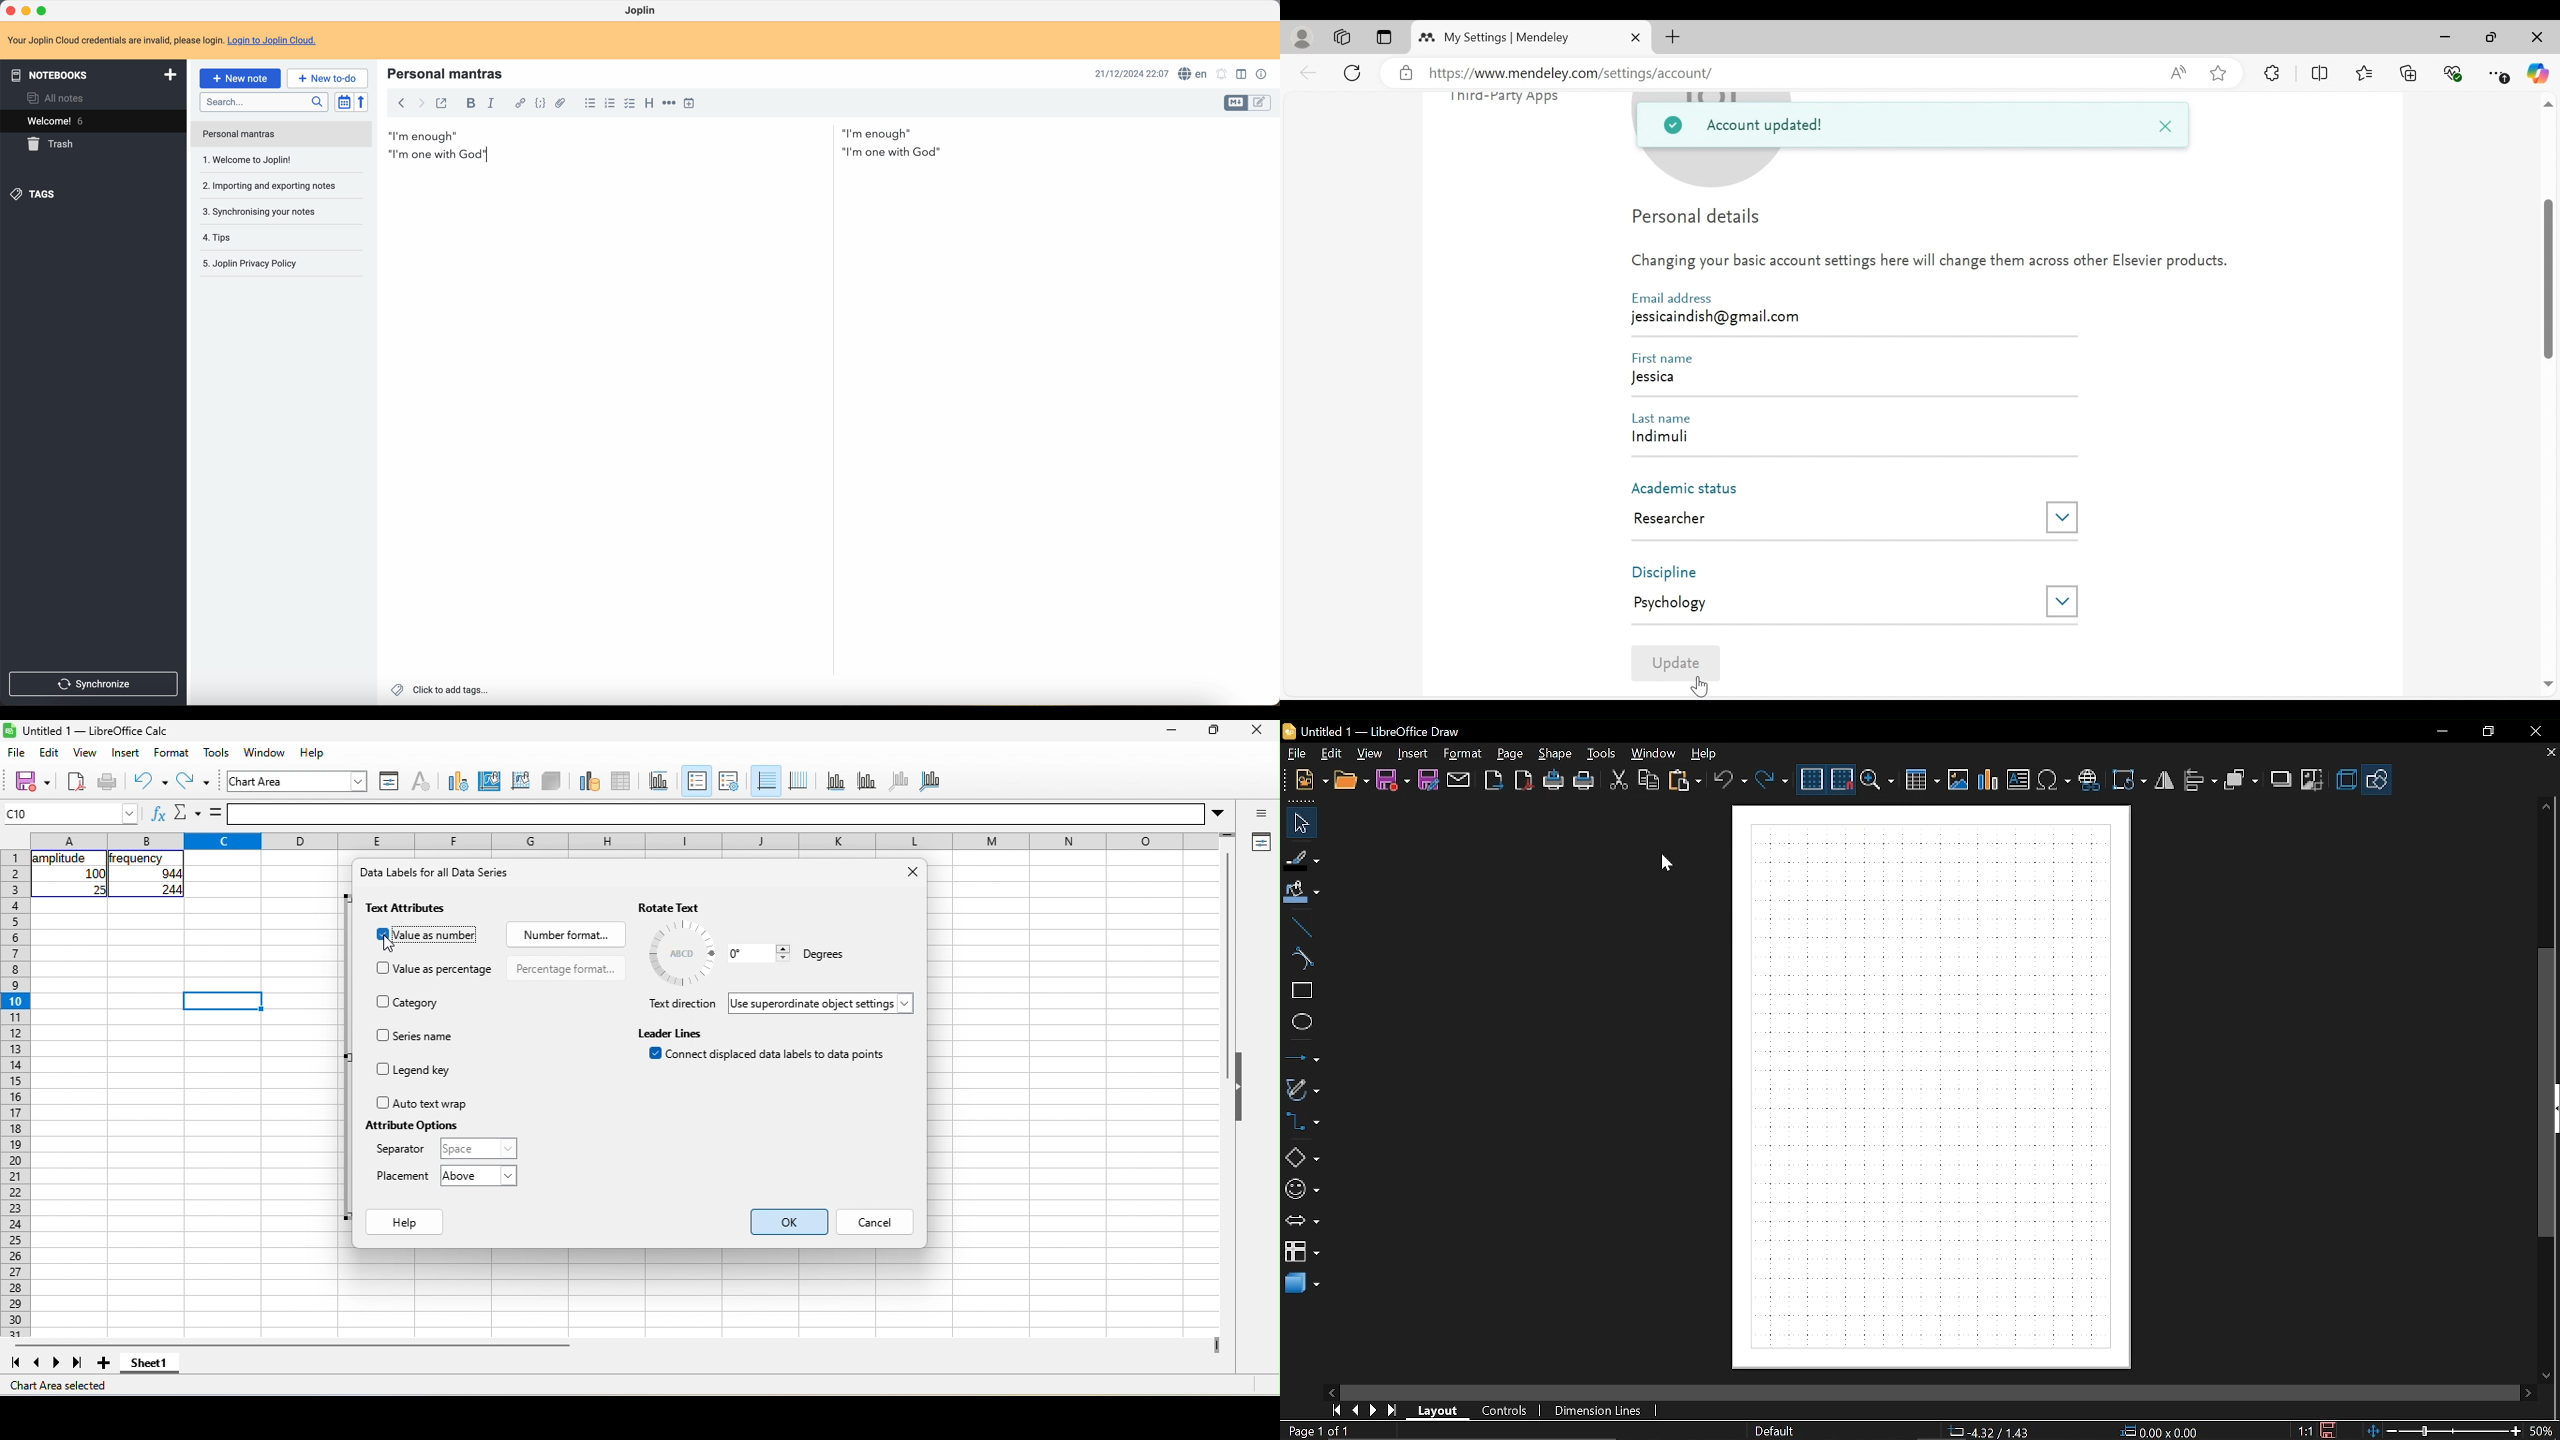 The width and height of the screenshot is (2576, 1456). What do you see at coordinates (1302, 1284) in the screenshot?
I see `3d shapes` at bounding box center [1302, 1284].